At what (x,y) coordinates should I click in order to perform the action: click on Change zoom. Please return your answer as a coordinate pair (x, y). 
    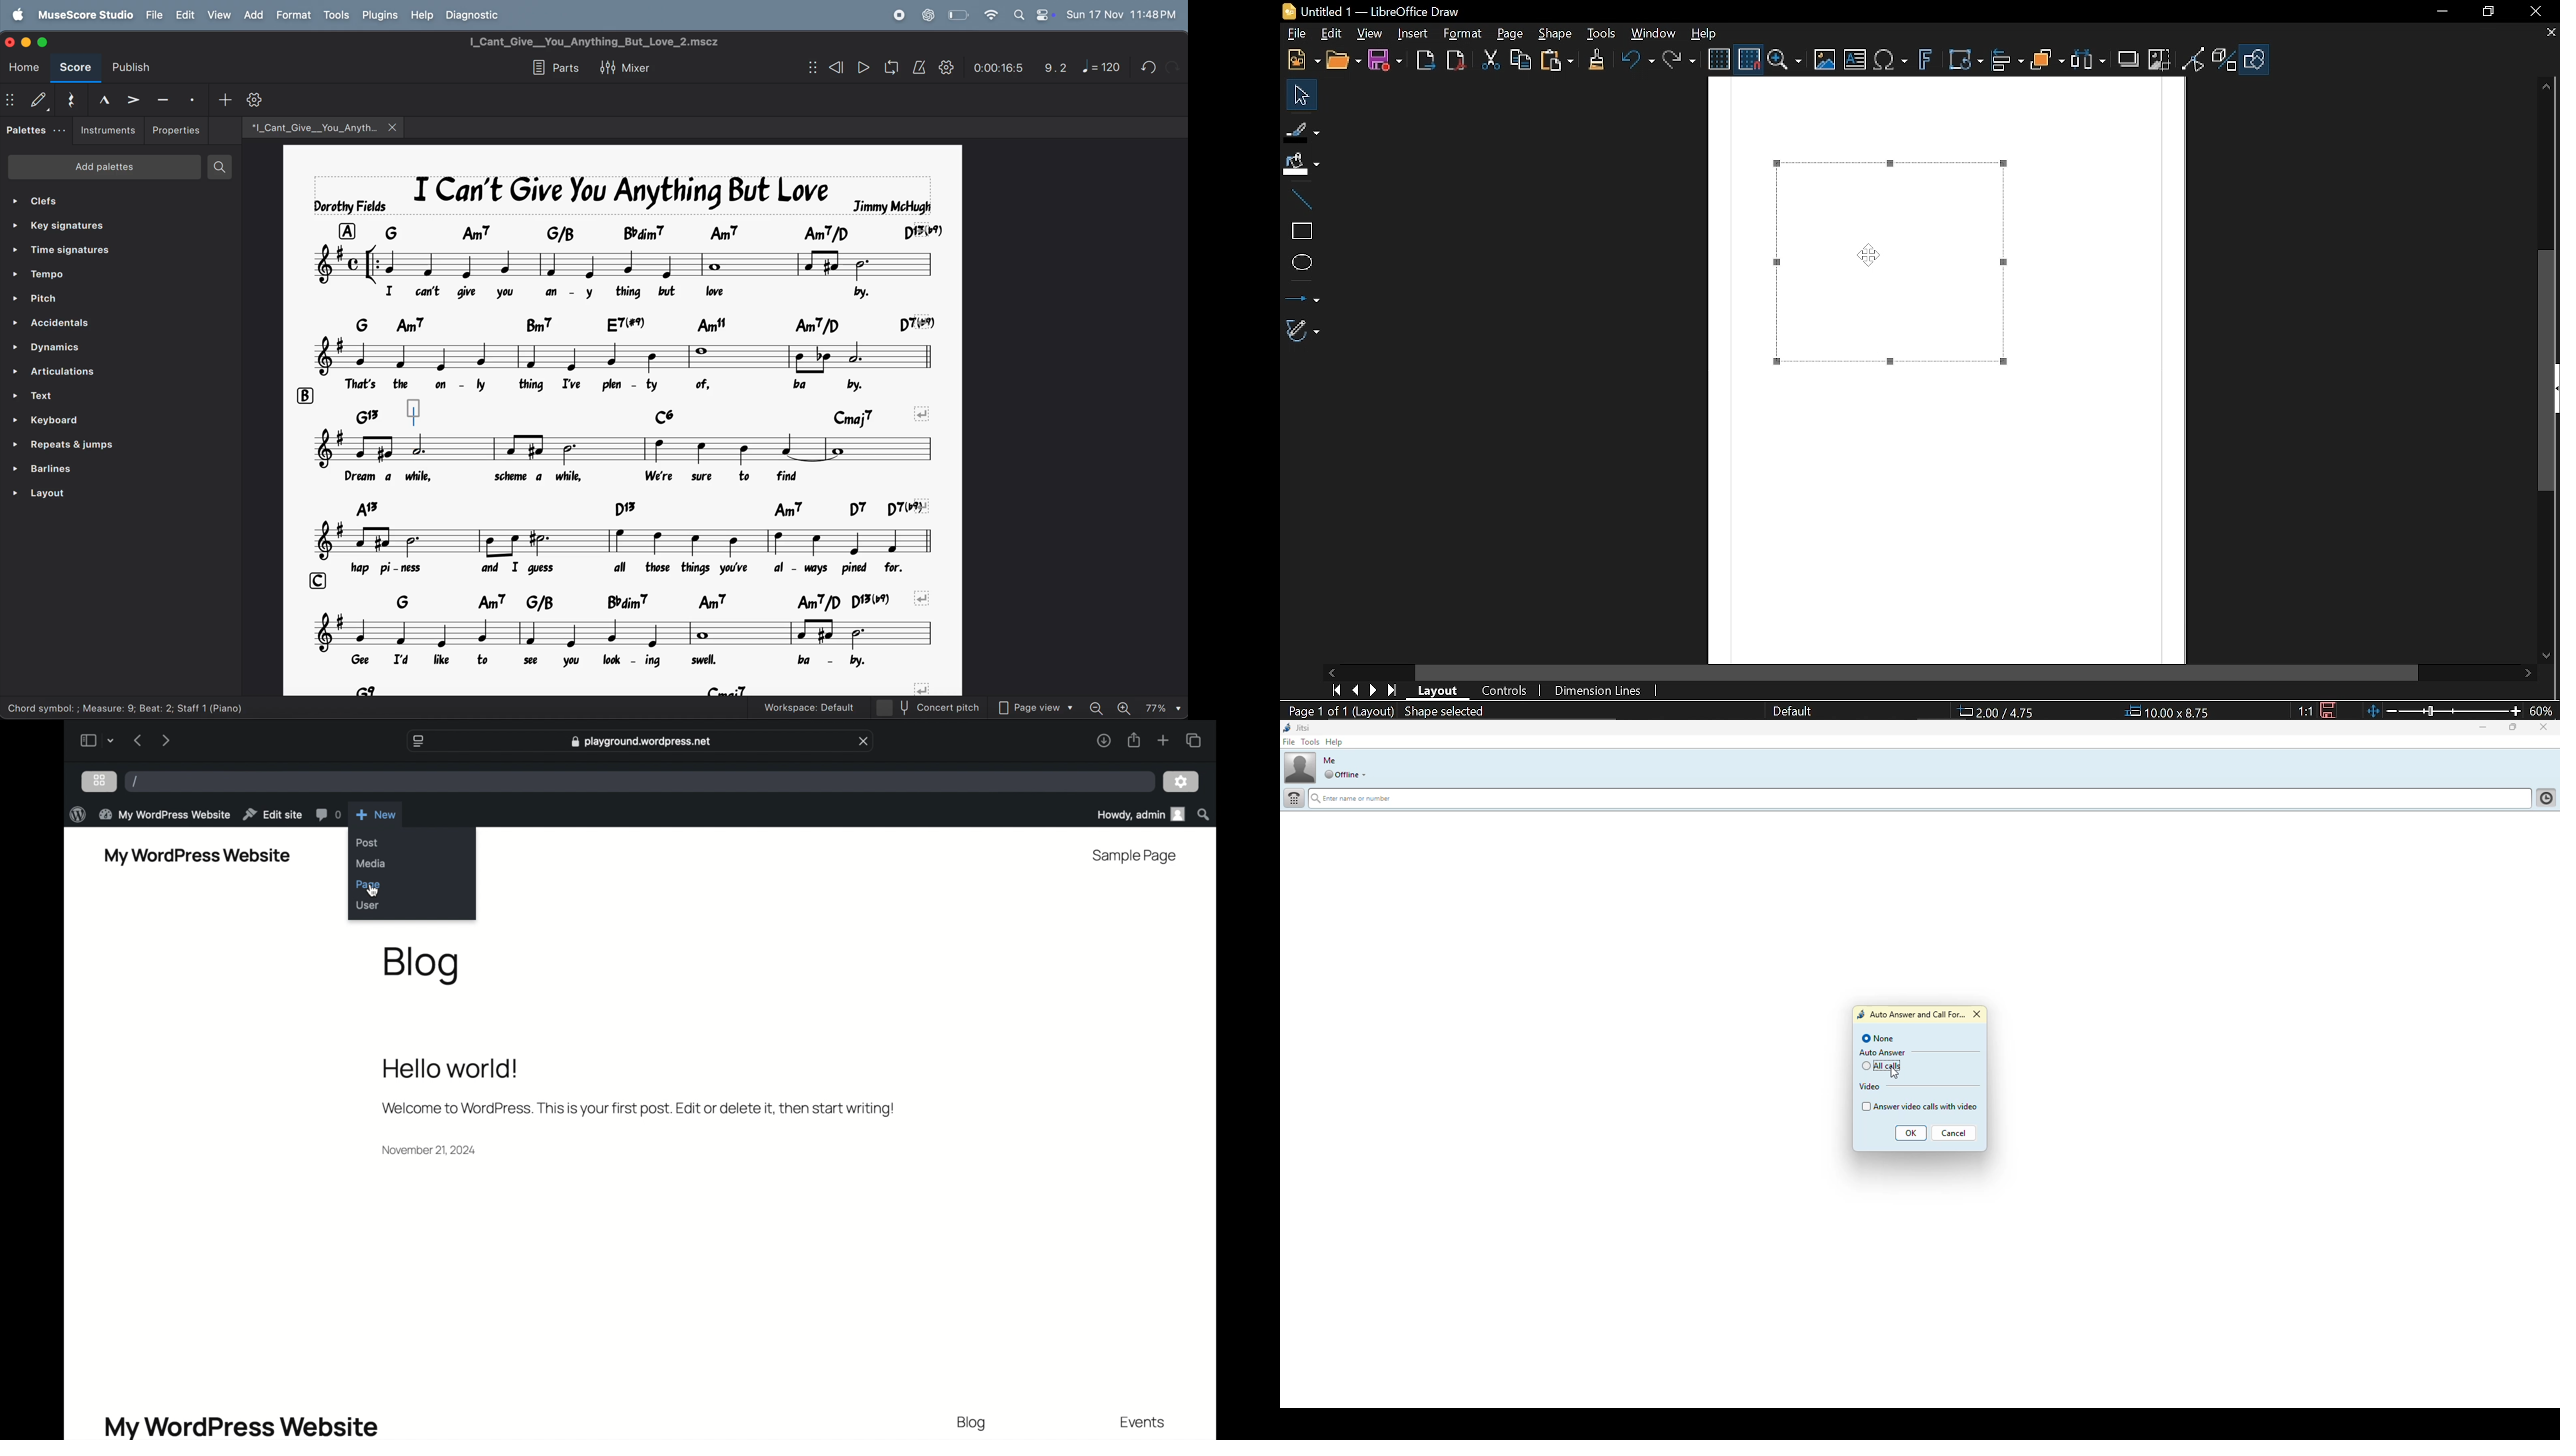
    Looking at the image, I should click on (2439, 711).